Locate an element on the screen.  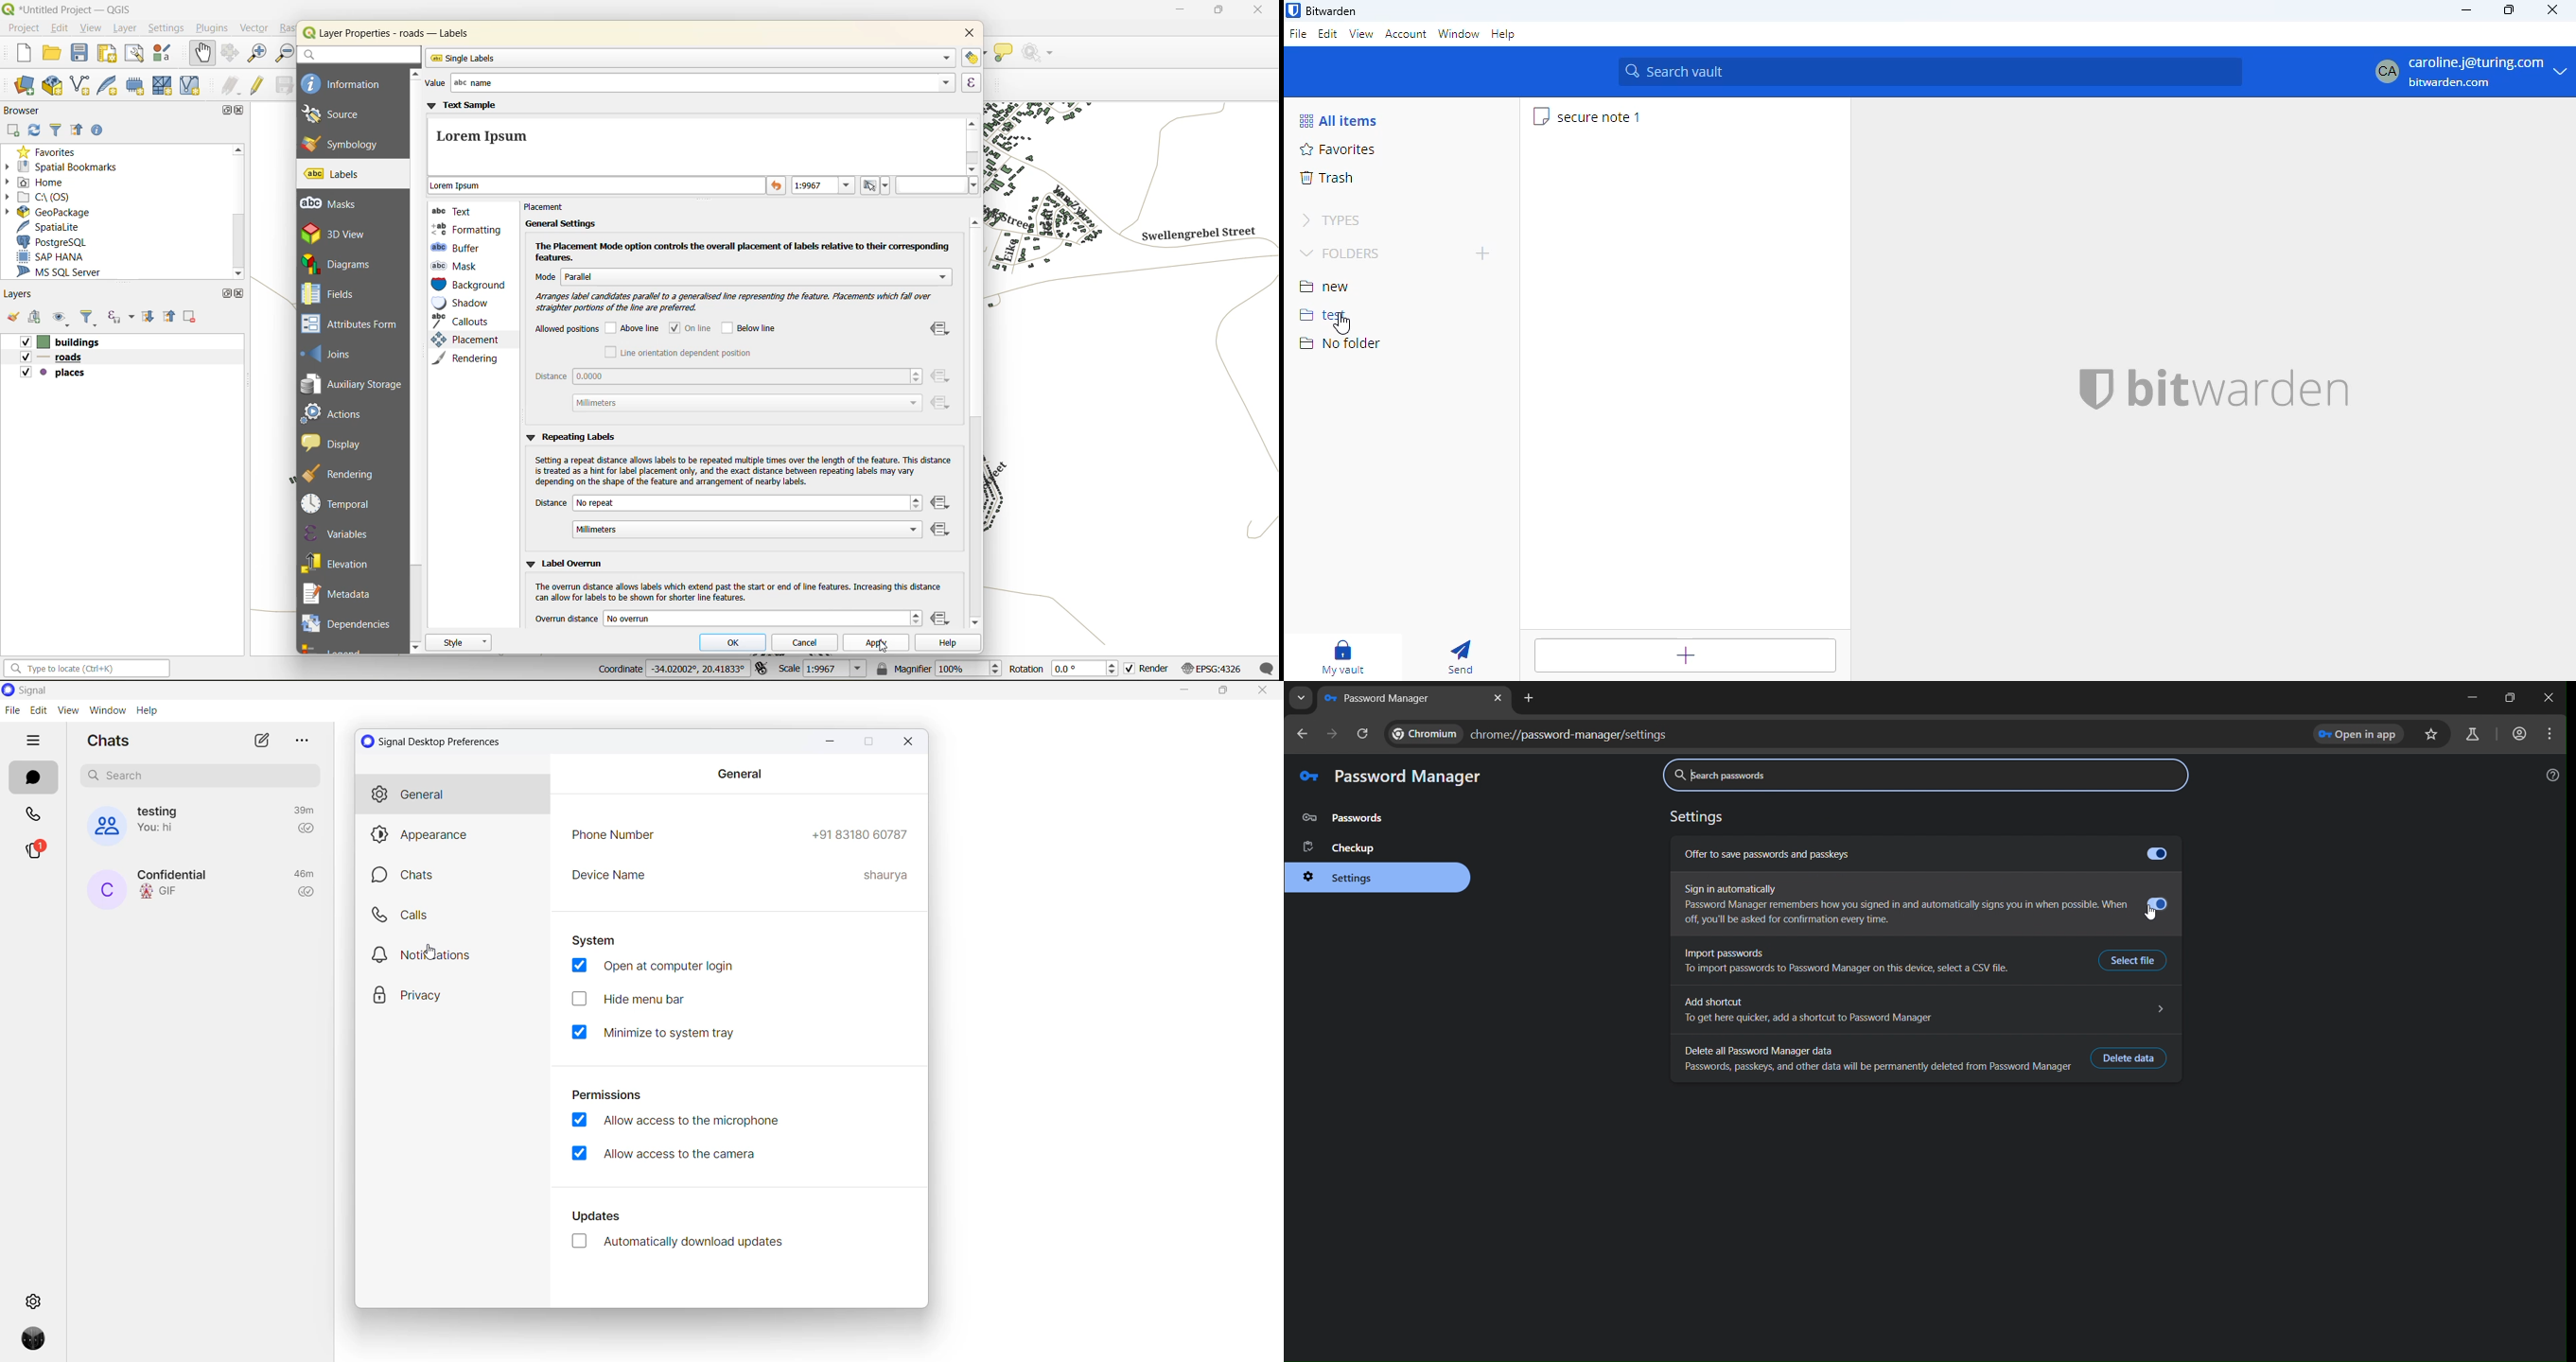
send is located at coordinates (1463, 657).